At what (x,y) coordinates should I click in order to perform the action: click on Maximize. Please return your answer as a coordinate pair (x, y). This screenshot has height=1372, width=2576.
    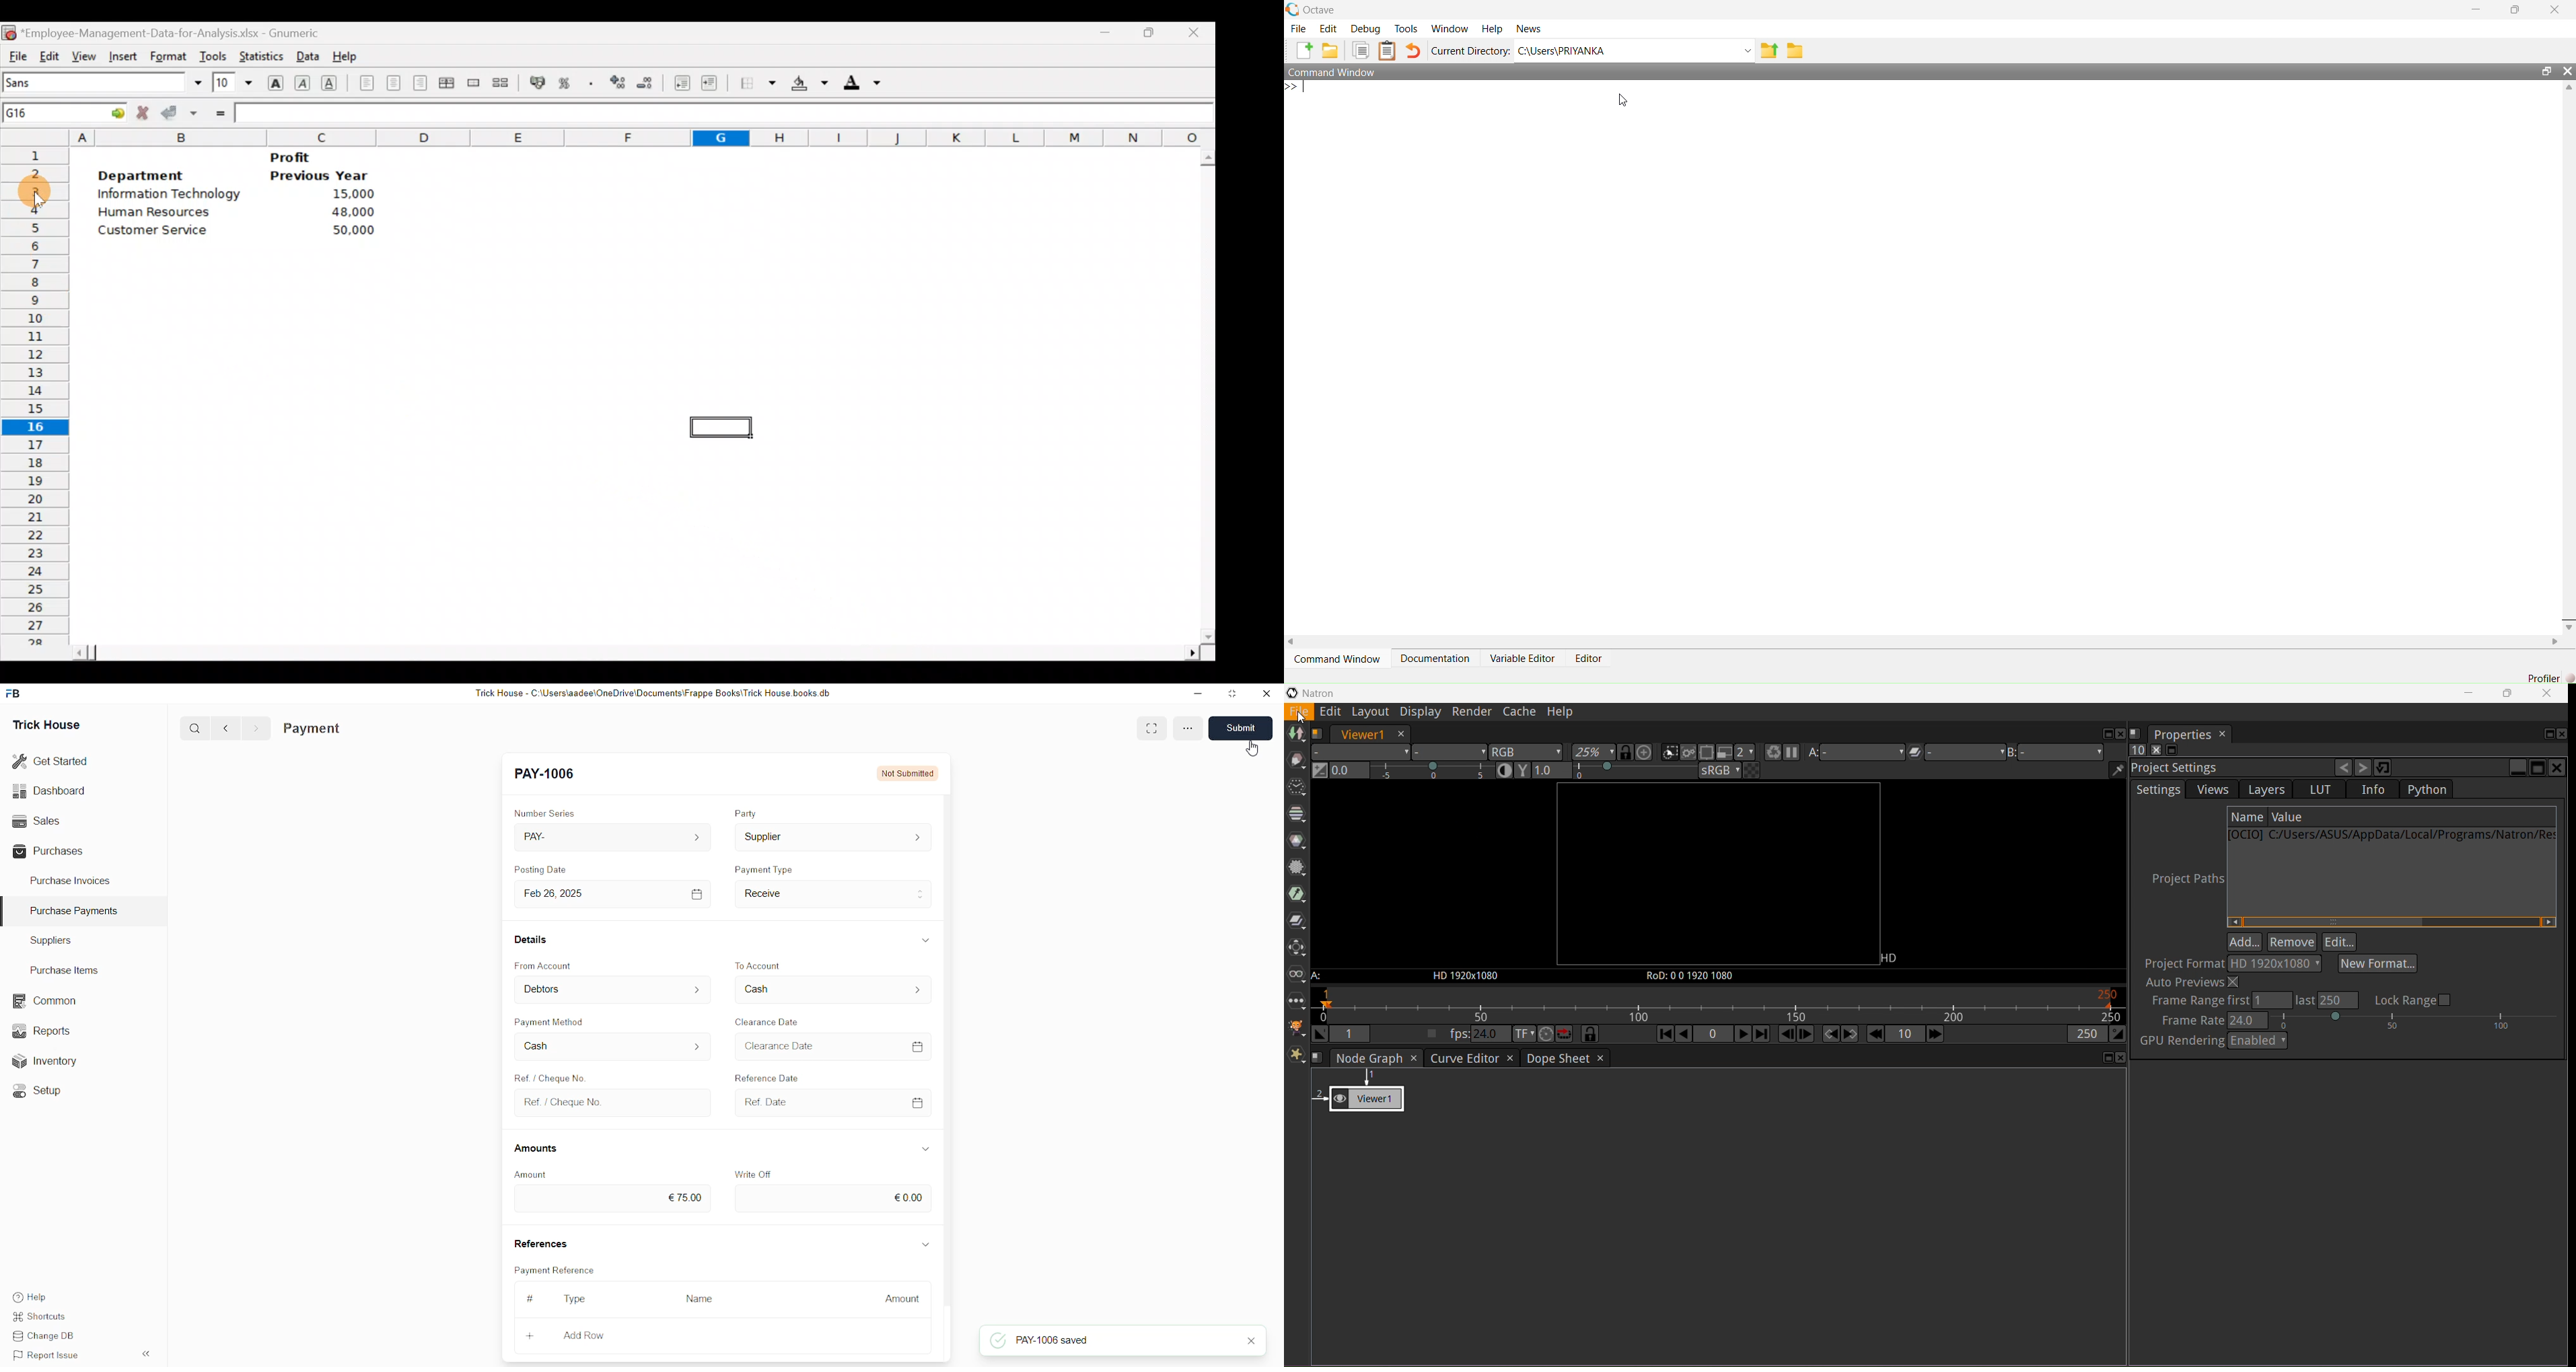
    Looking at the image, I should click on (1154, 31).